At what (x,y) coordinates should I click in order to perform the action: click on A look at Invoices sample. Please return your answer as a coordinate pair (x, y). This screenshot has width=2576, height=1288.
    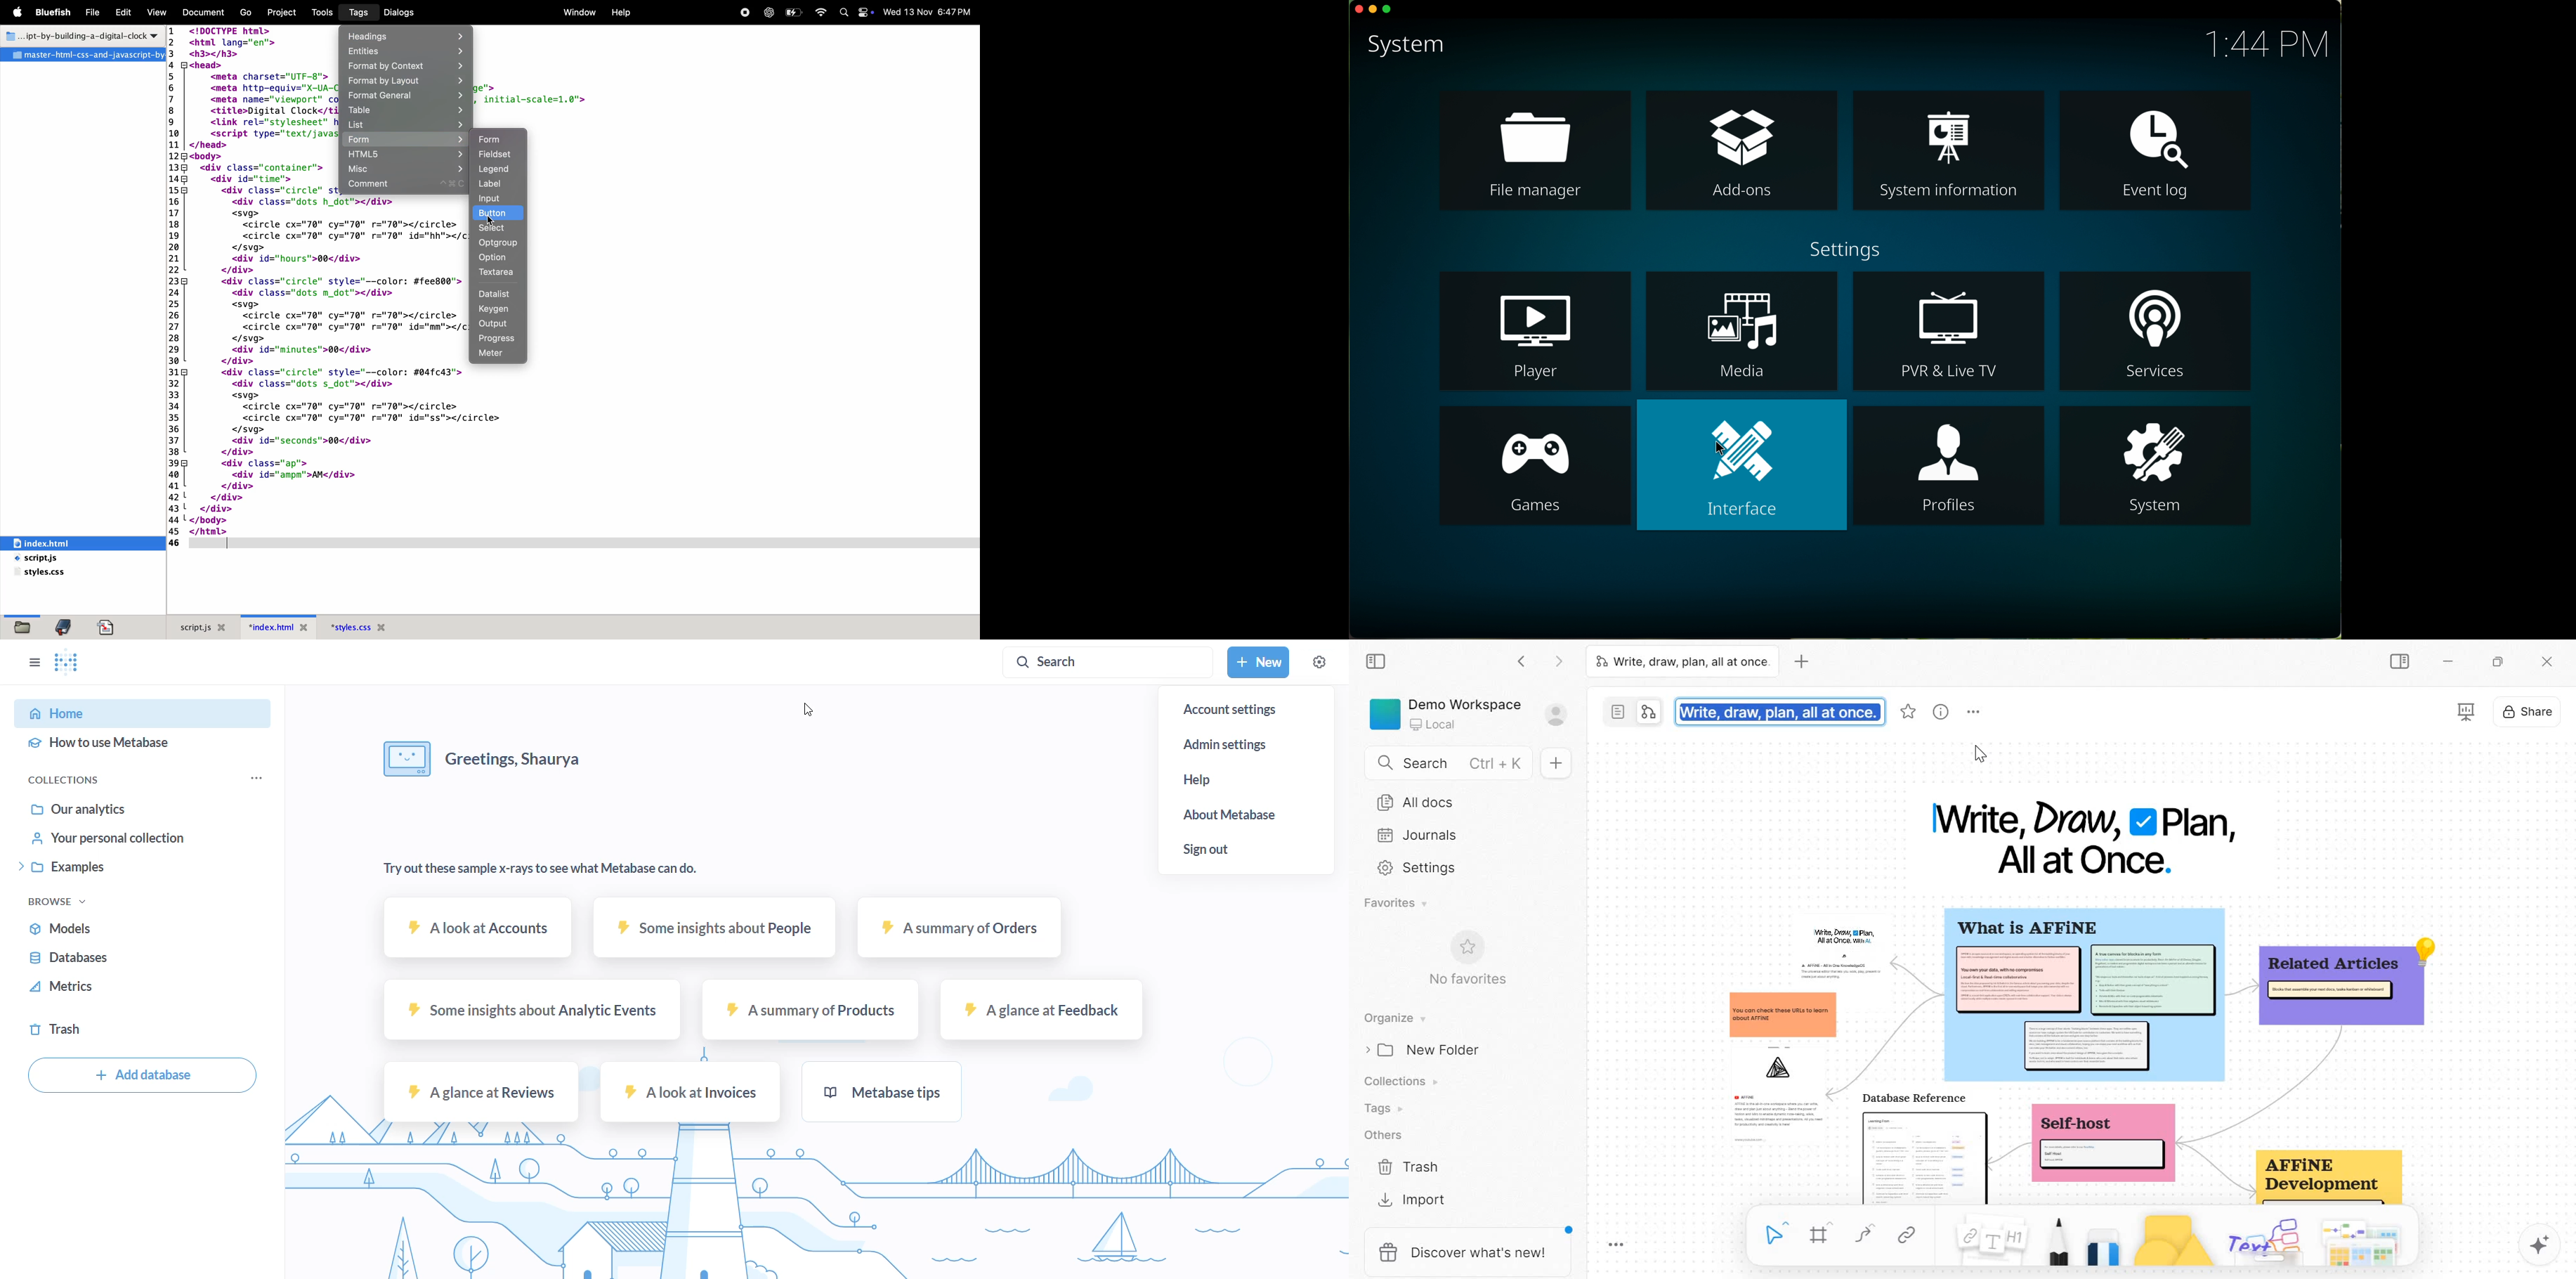
    Looking at the image, I should click on (690, 1093).